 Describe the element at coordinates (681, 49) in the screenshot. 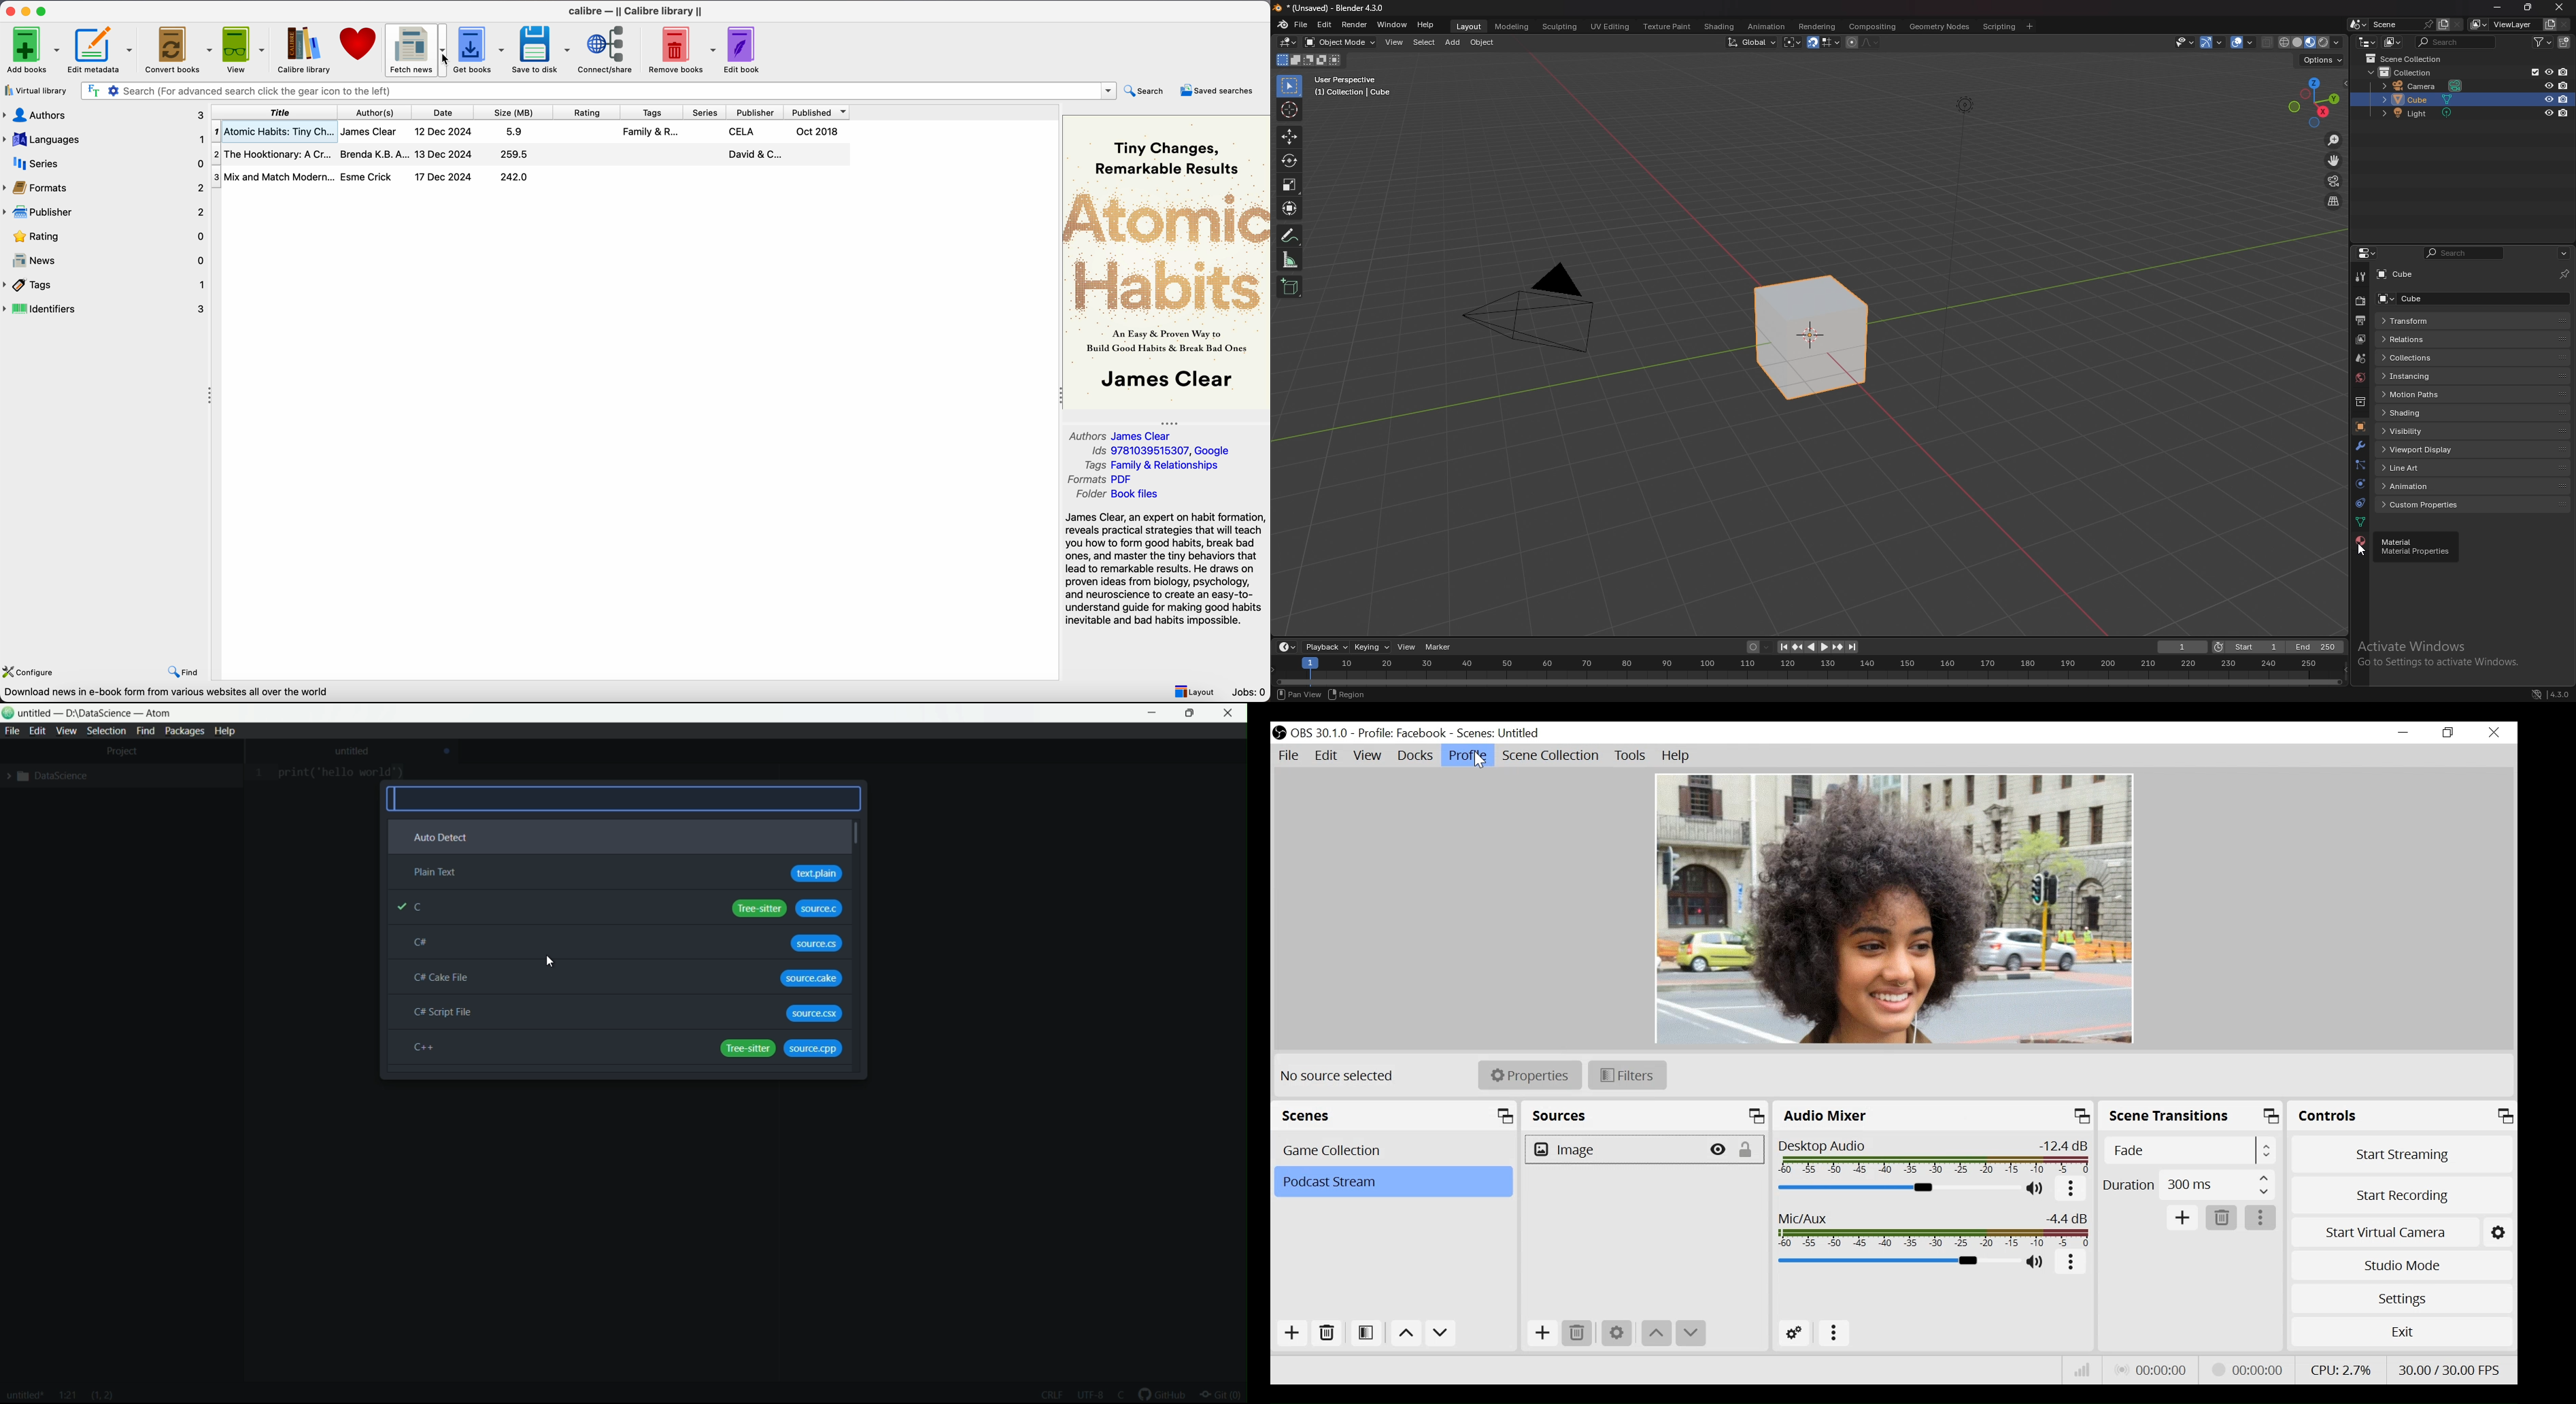

I see `remove books` at that location.